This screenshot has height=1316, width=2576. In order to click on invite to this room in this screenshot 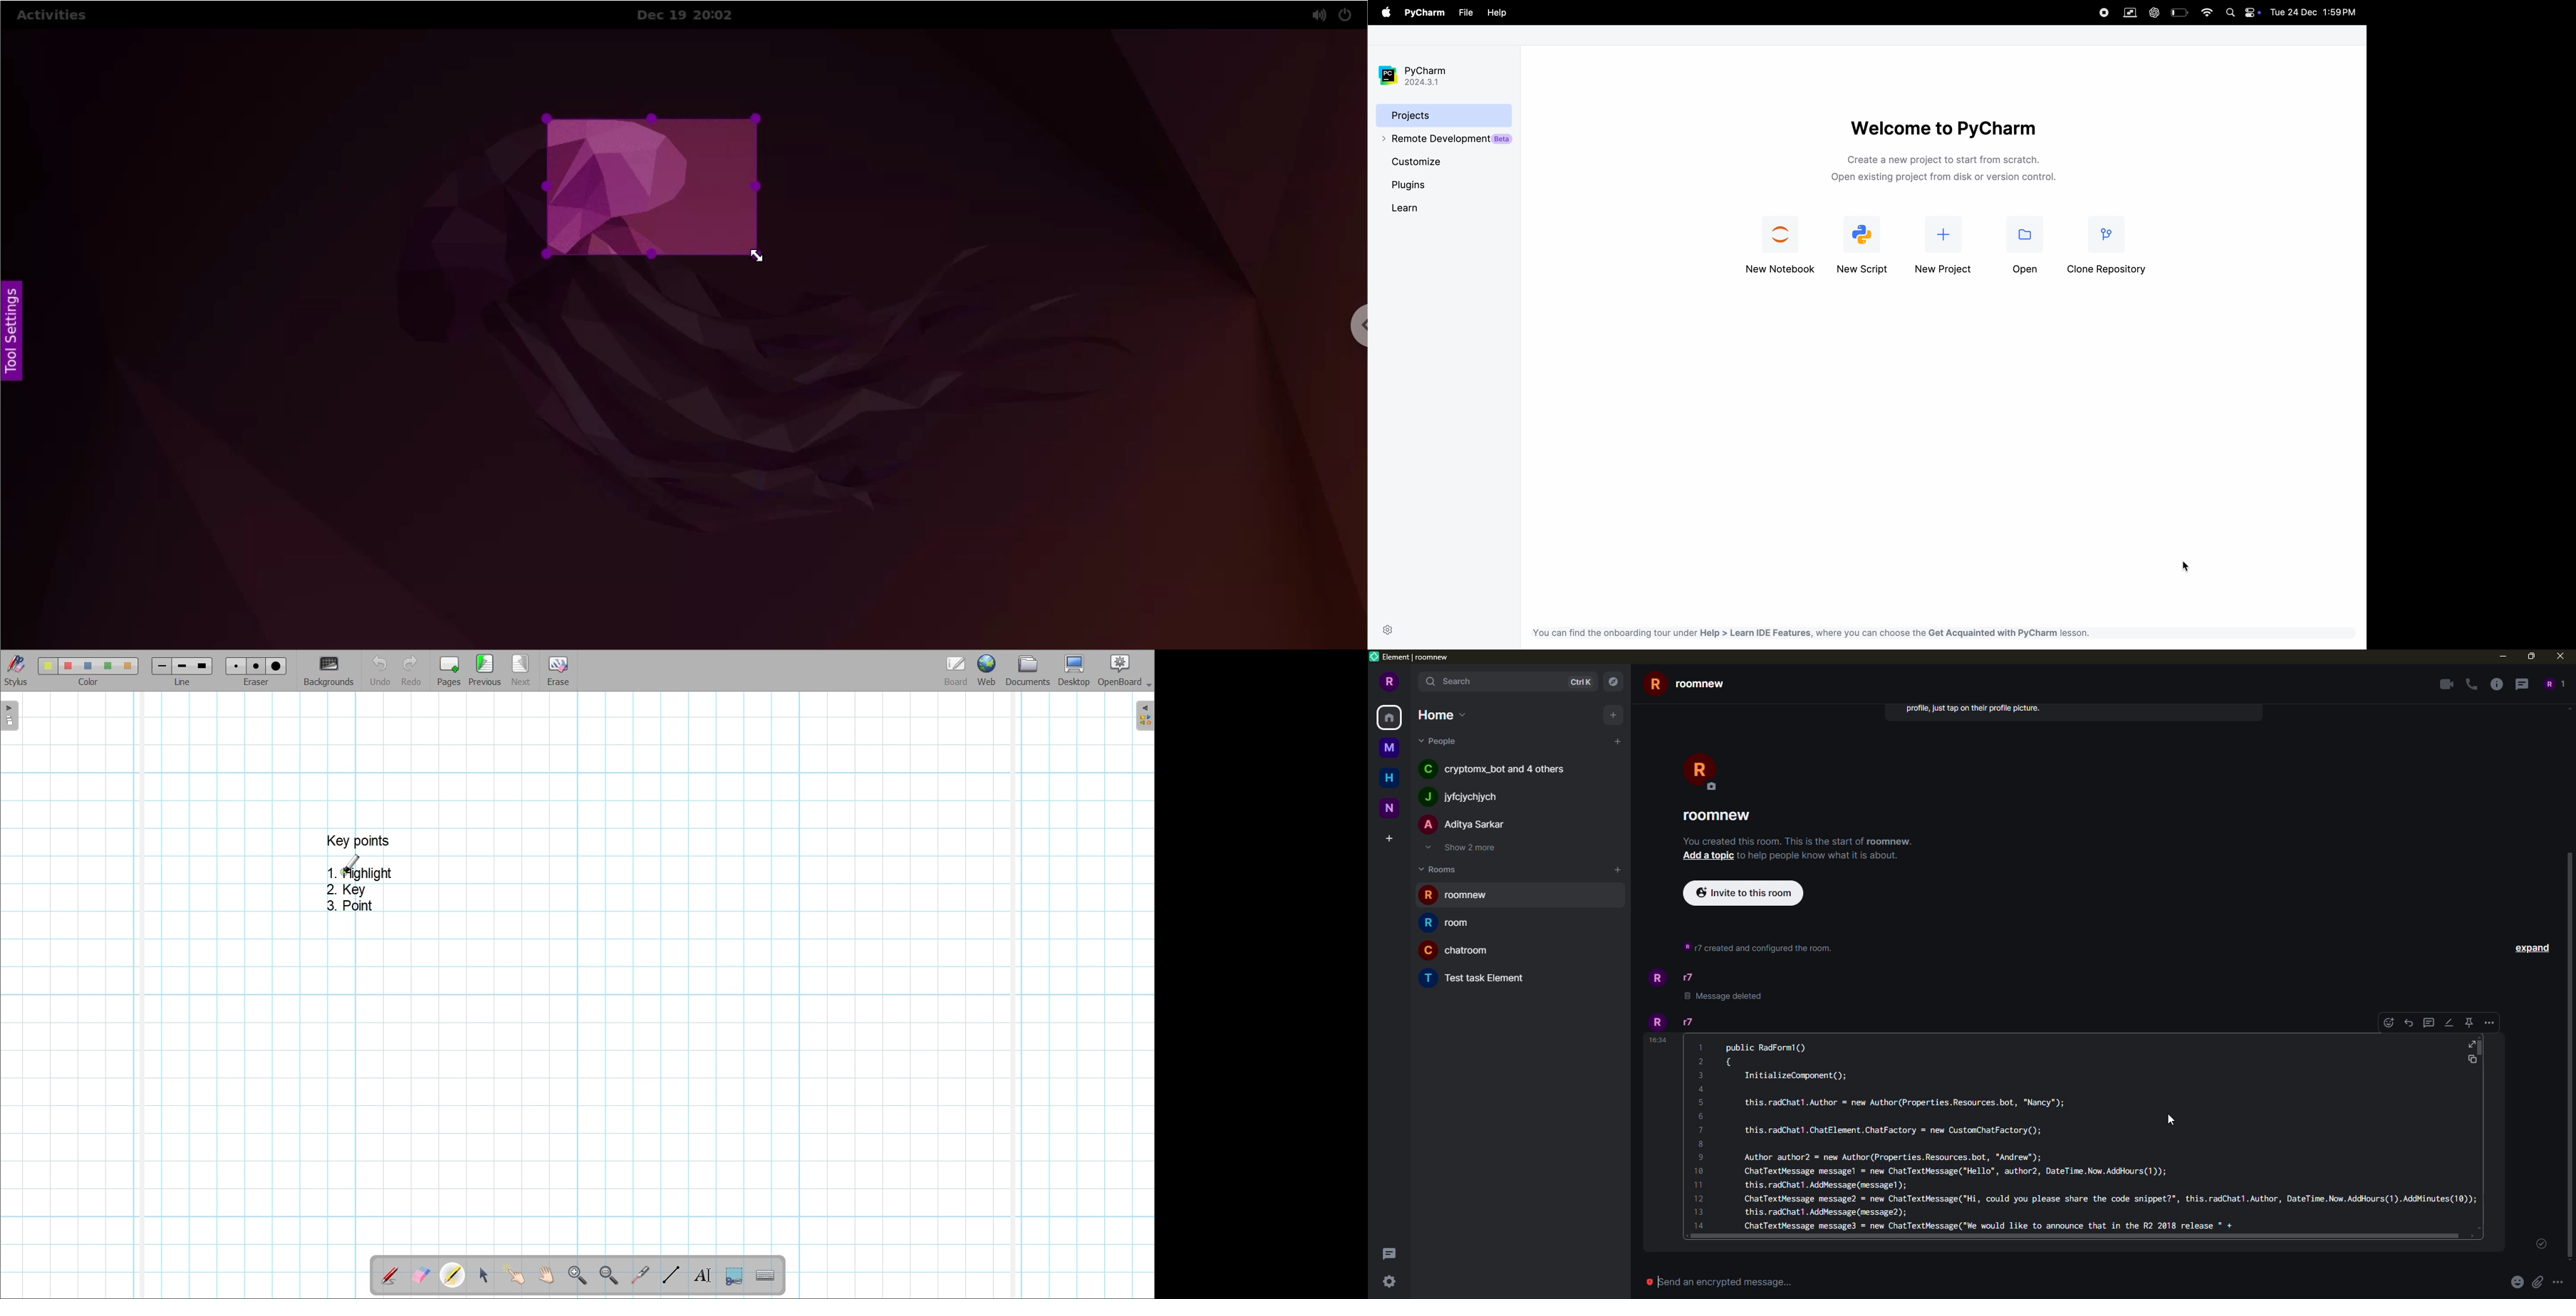, I will do `click(1744, 893)`.